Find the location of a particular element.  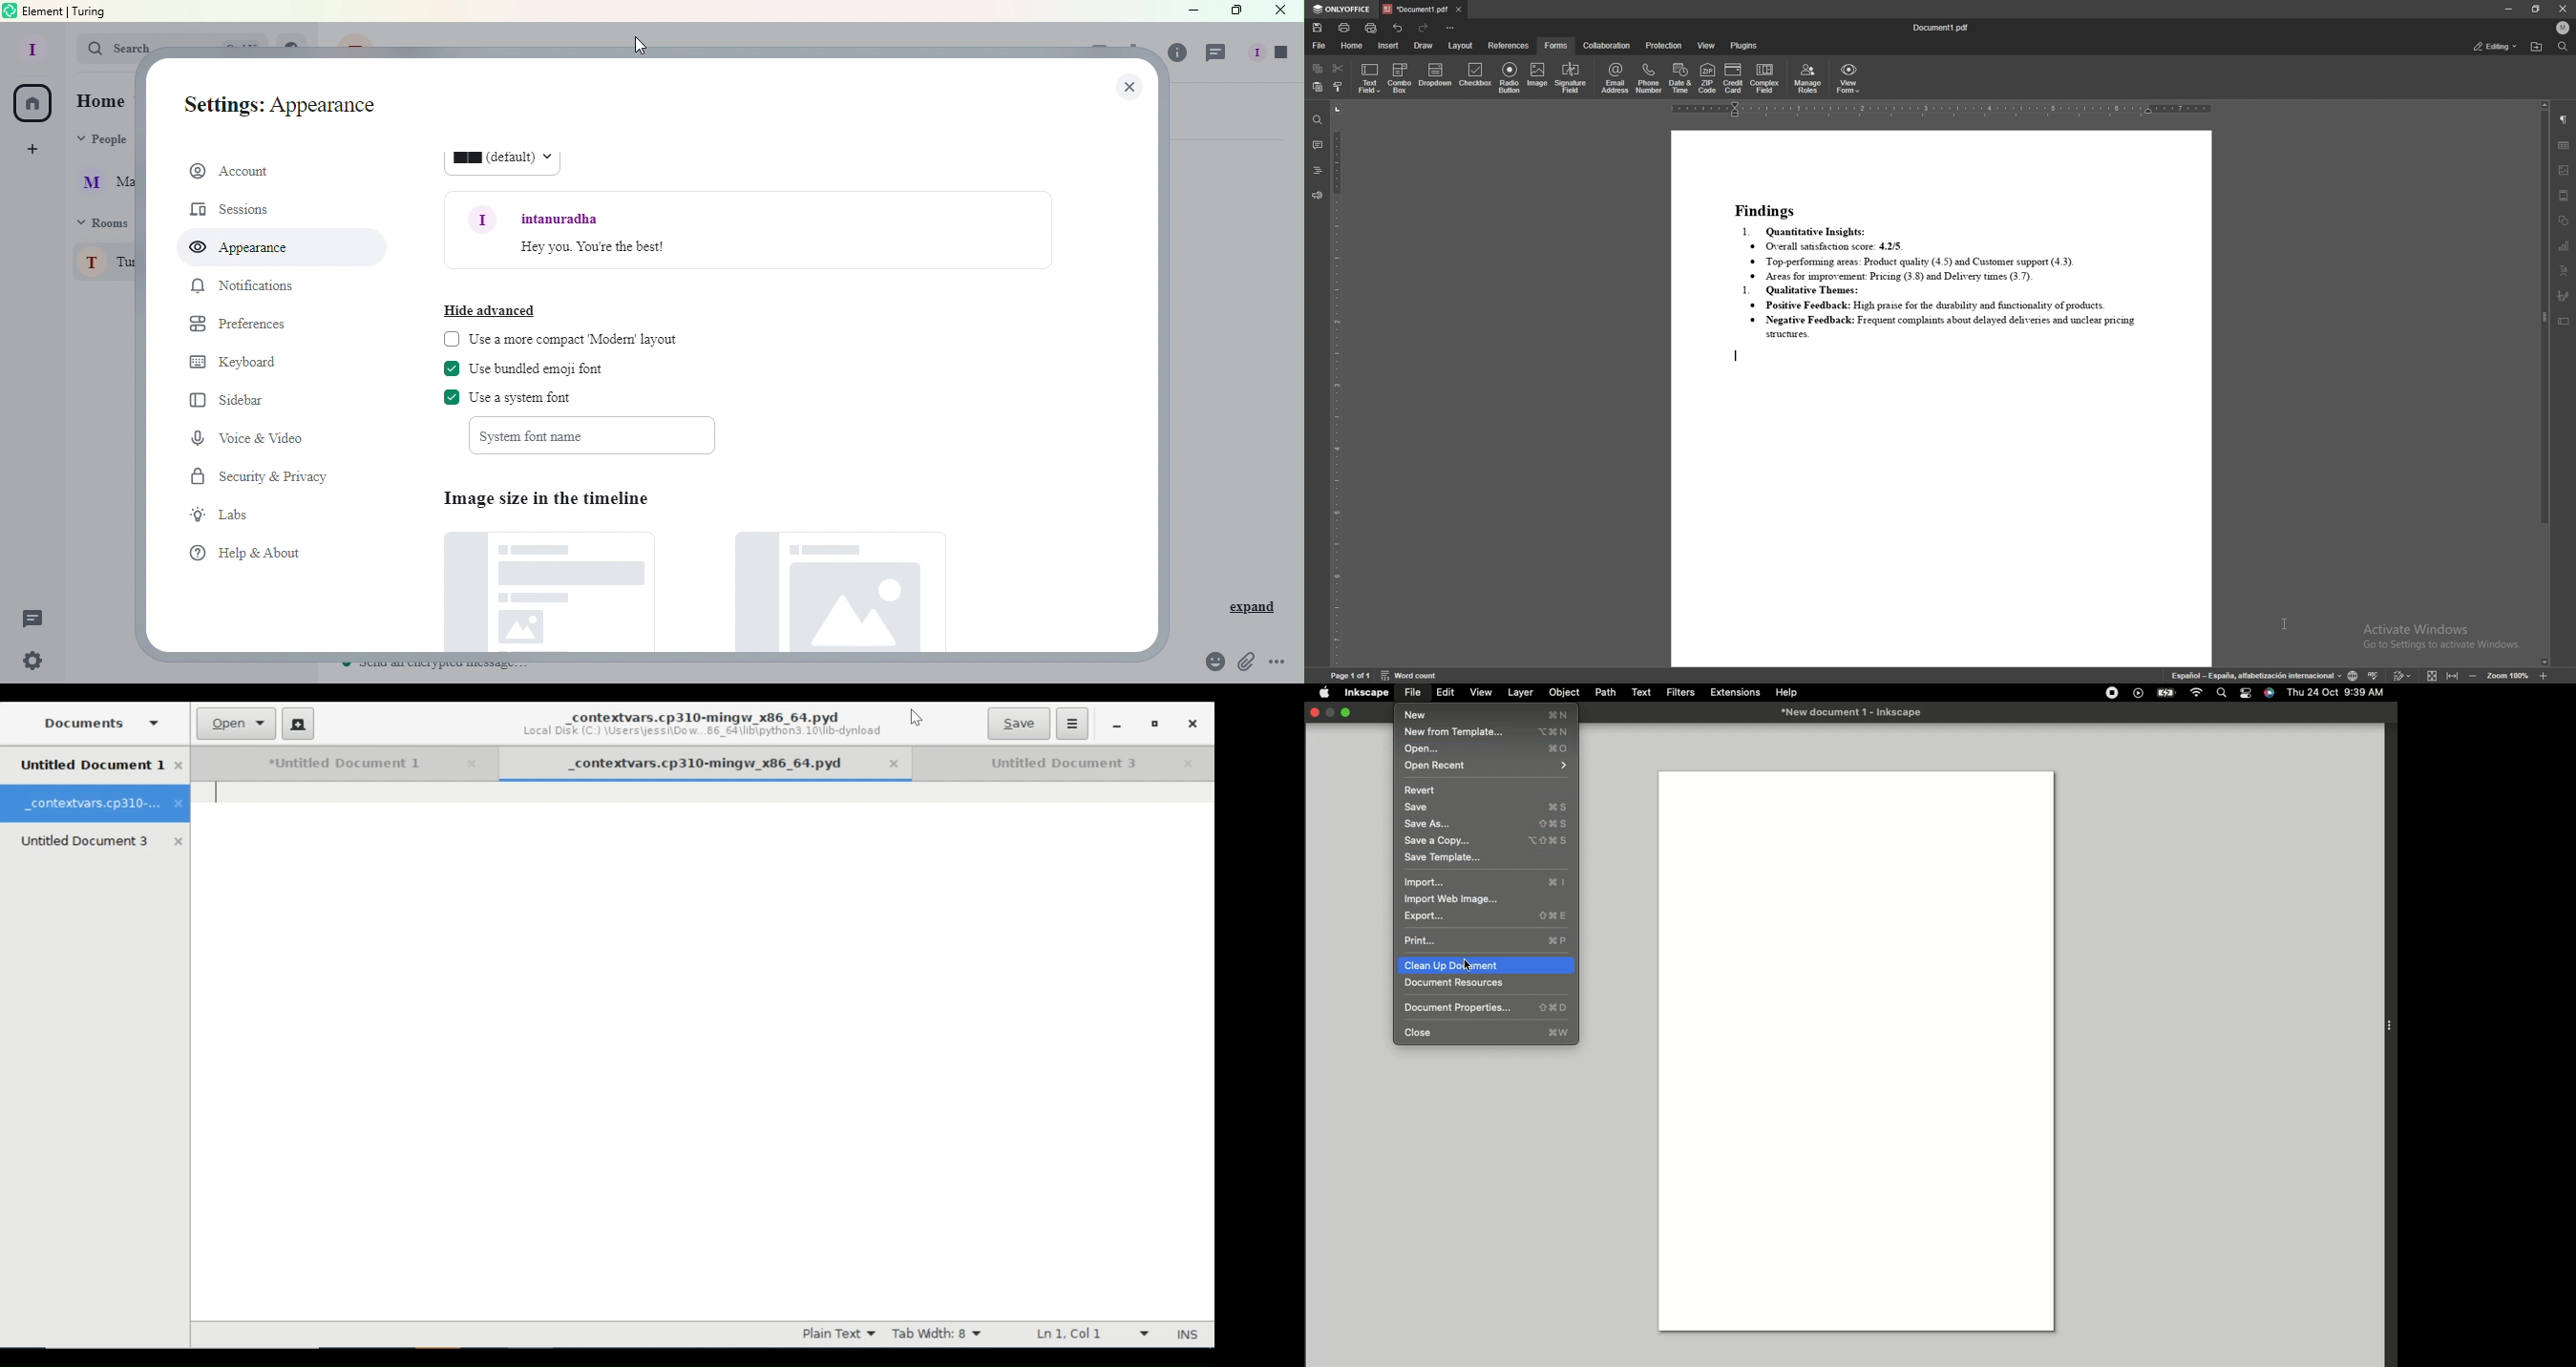

System is located at coordinates (591, 435).